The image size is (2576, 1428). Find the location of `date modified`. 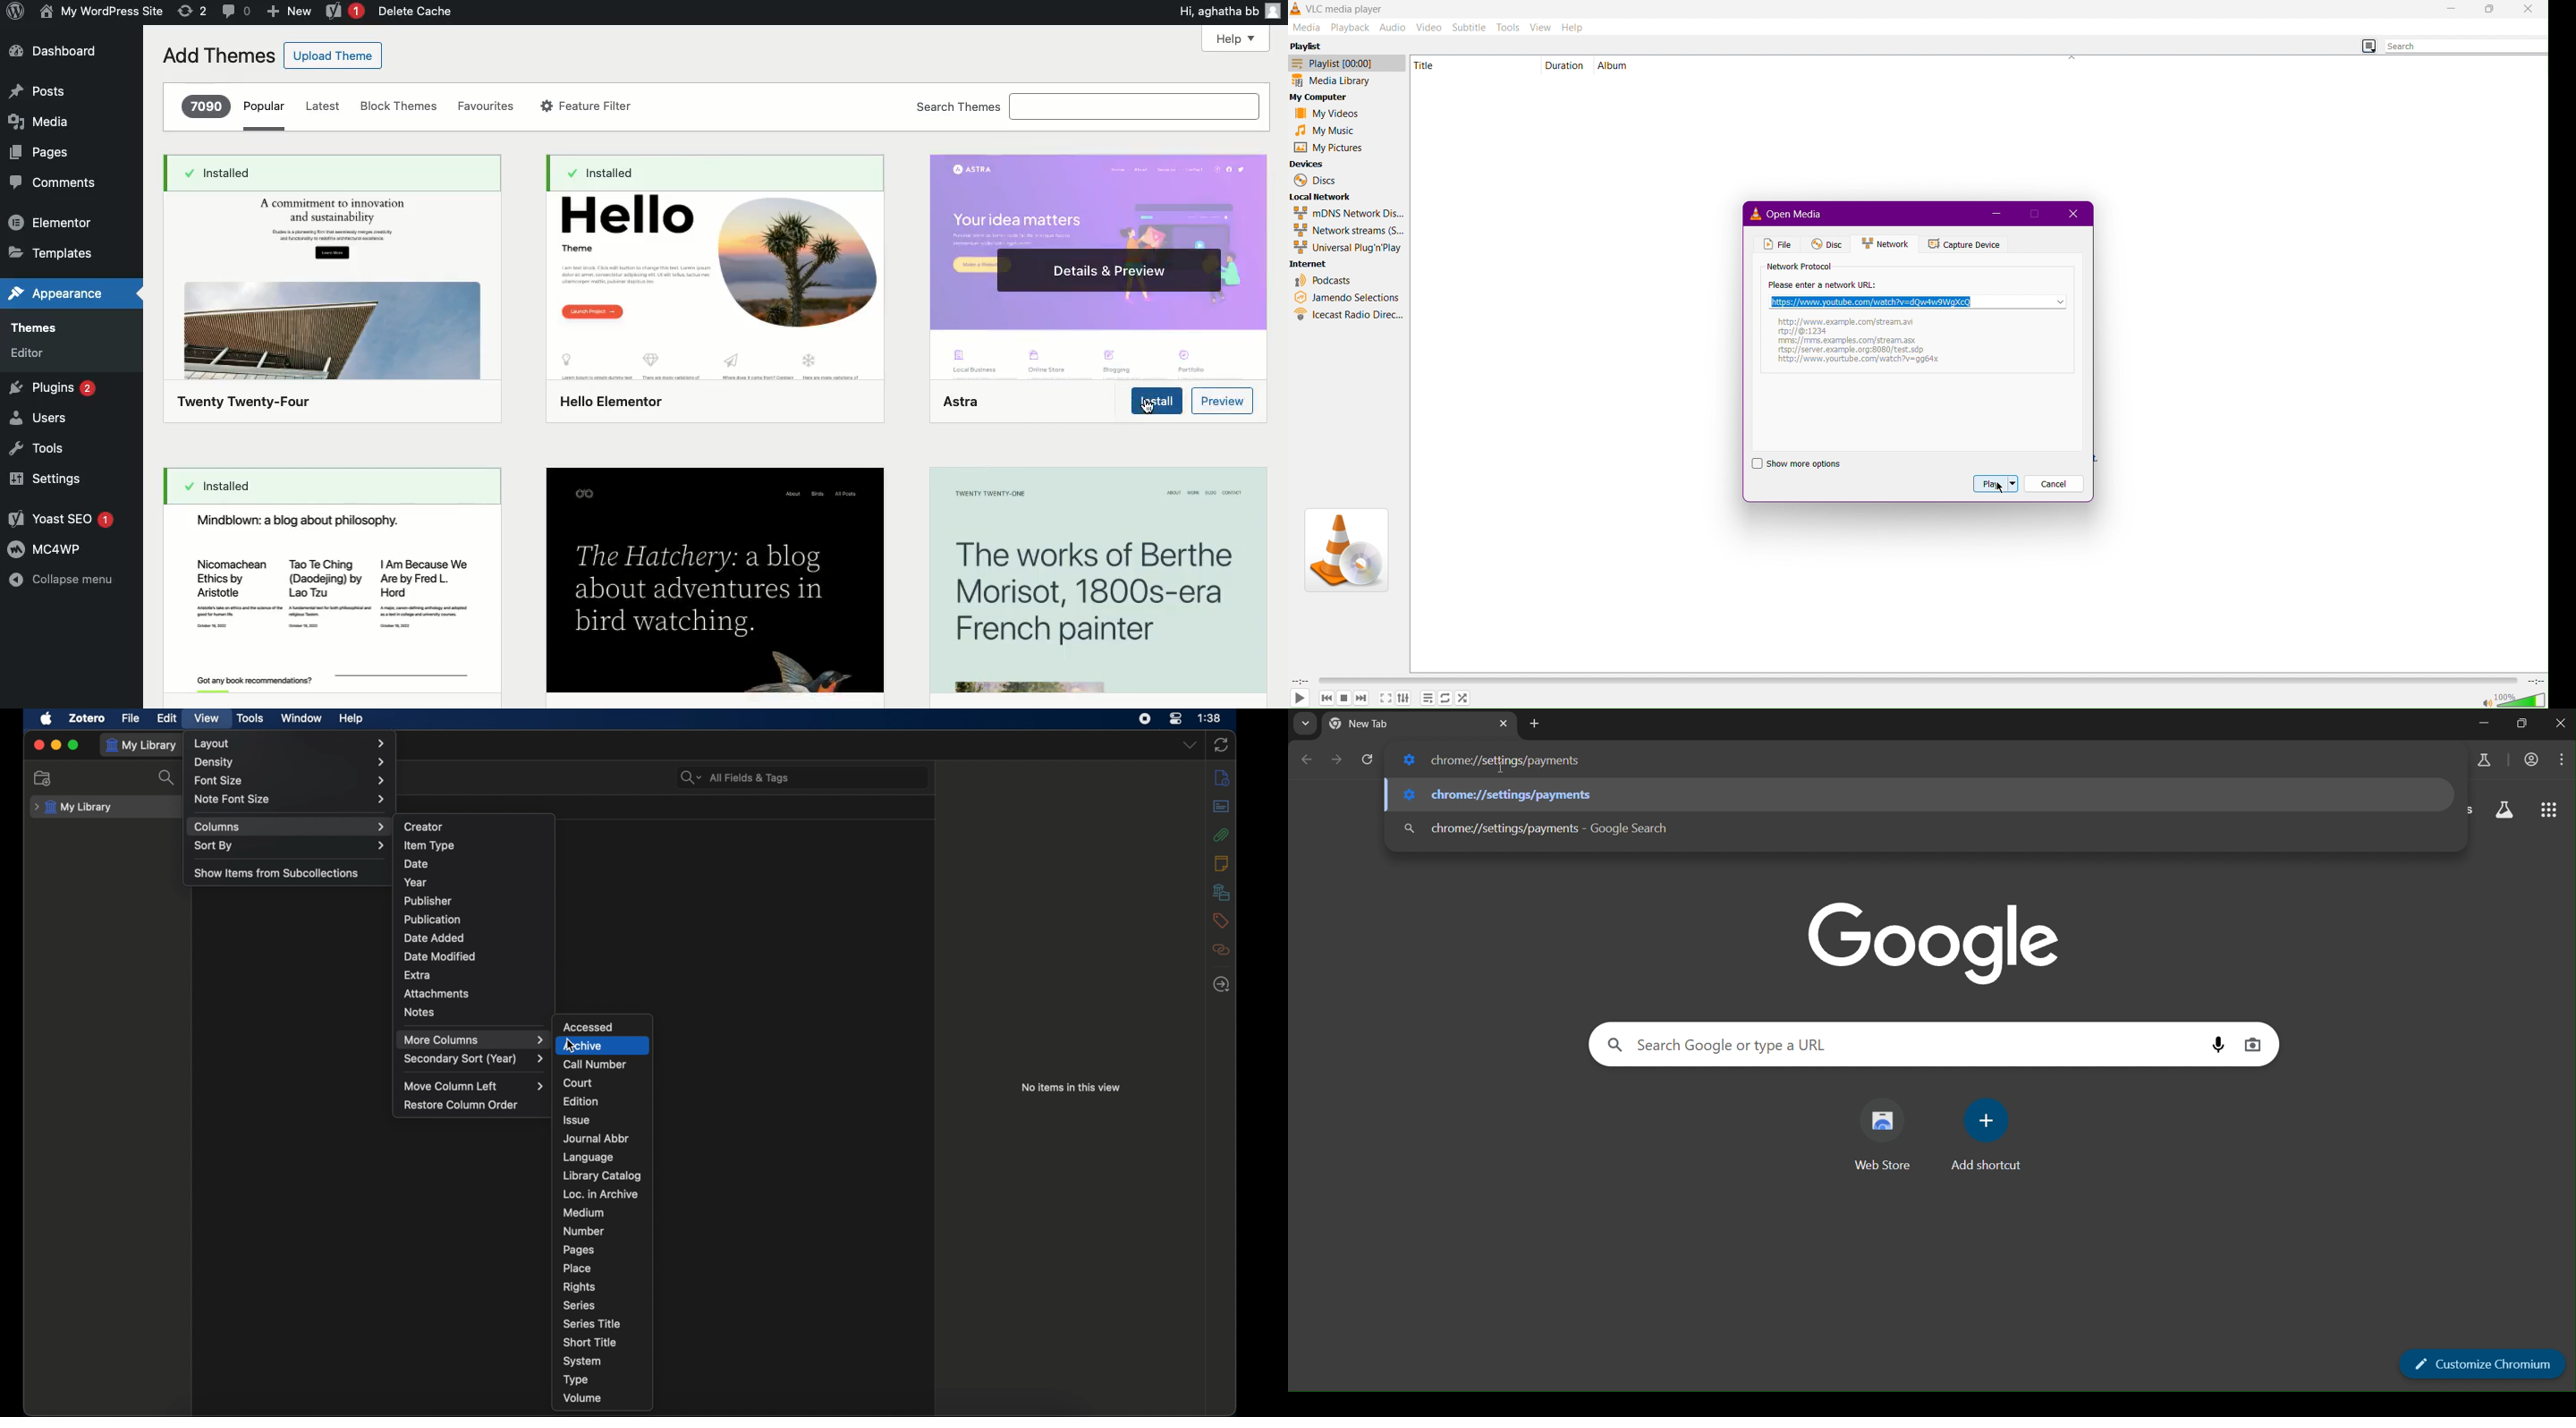

date modified is located at coordinates (440, 956).